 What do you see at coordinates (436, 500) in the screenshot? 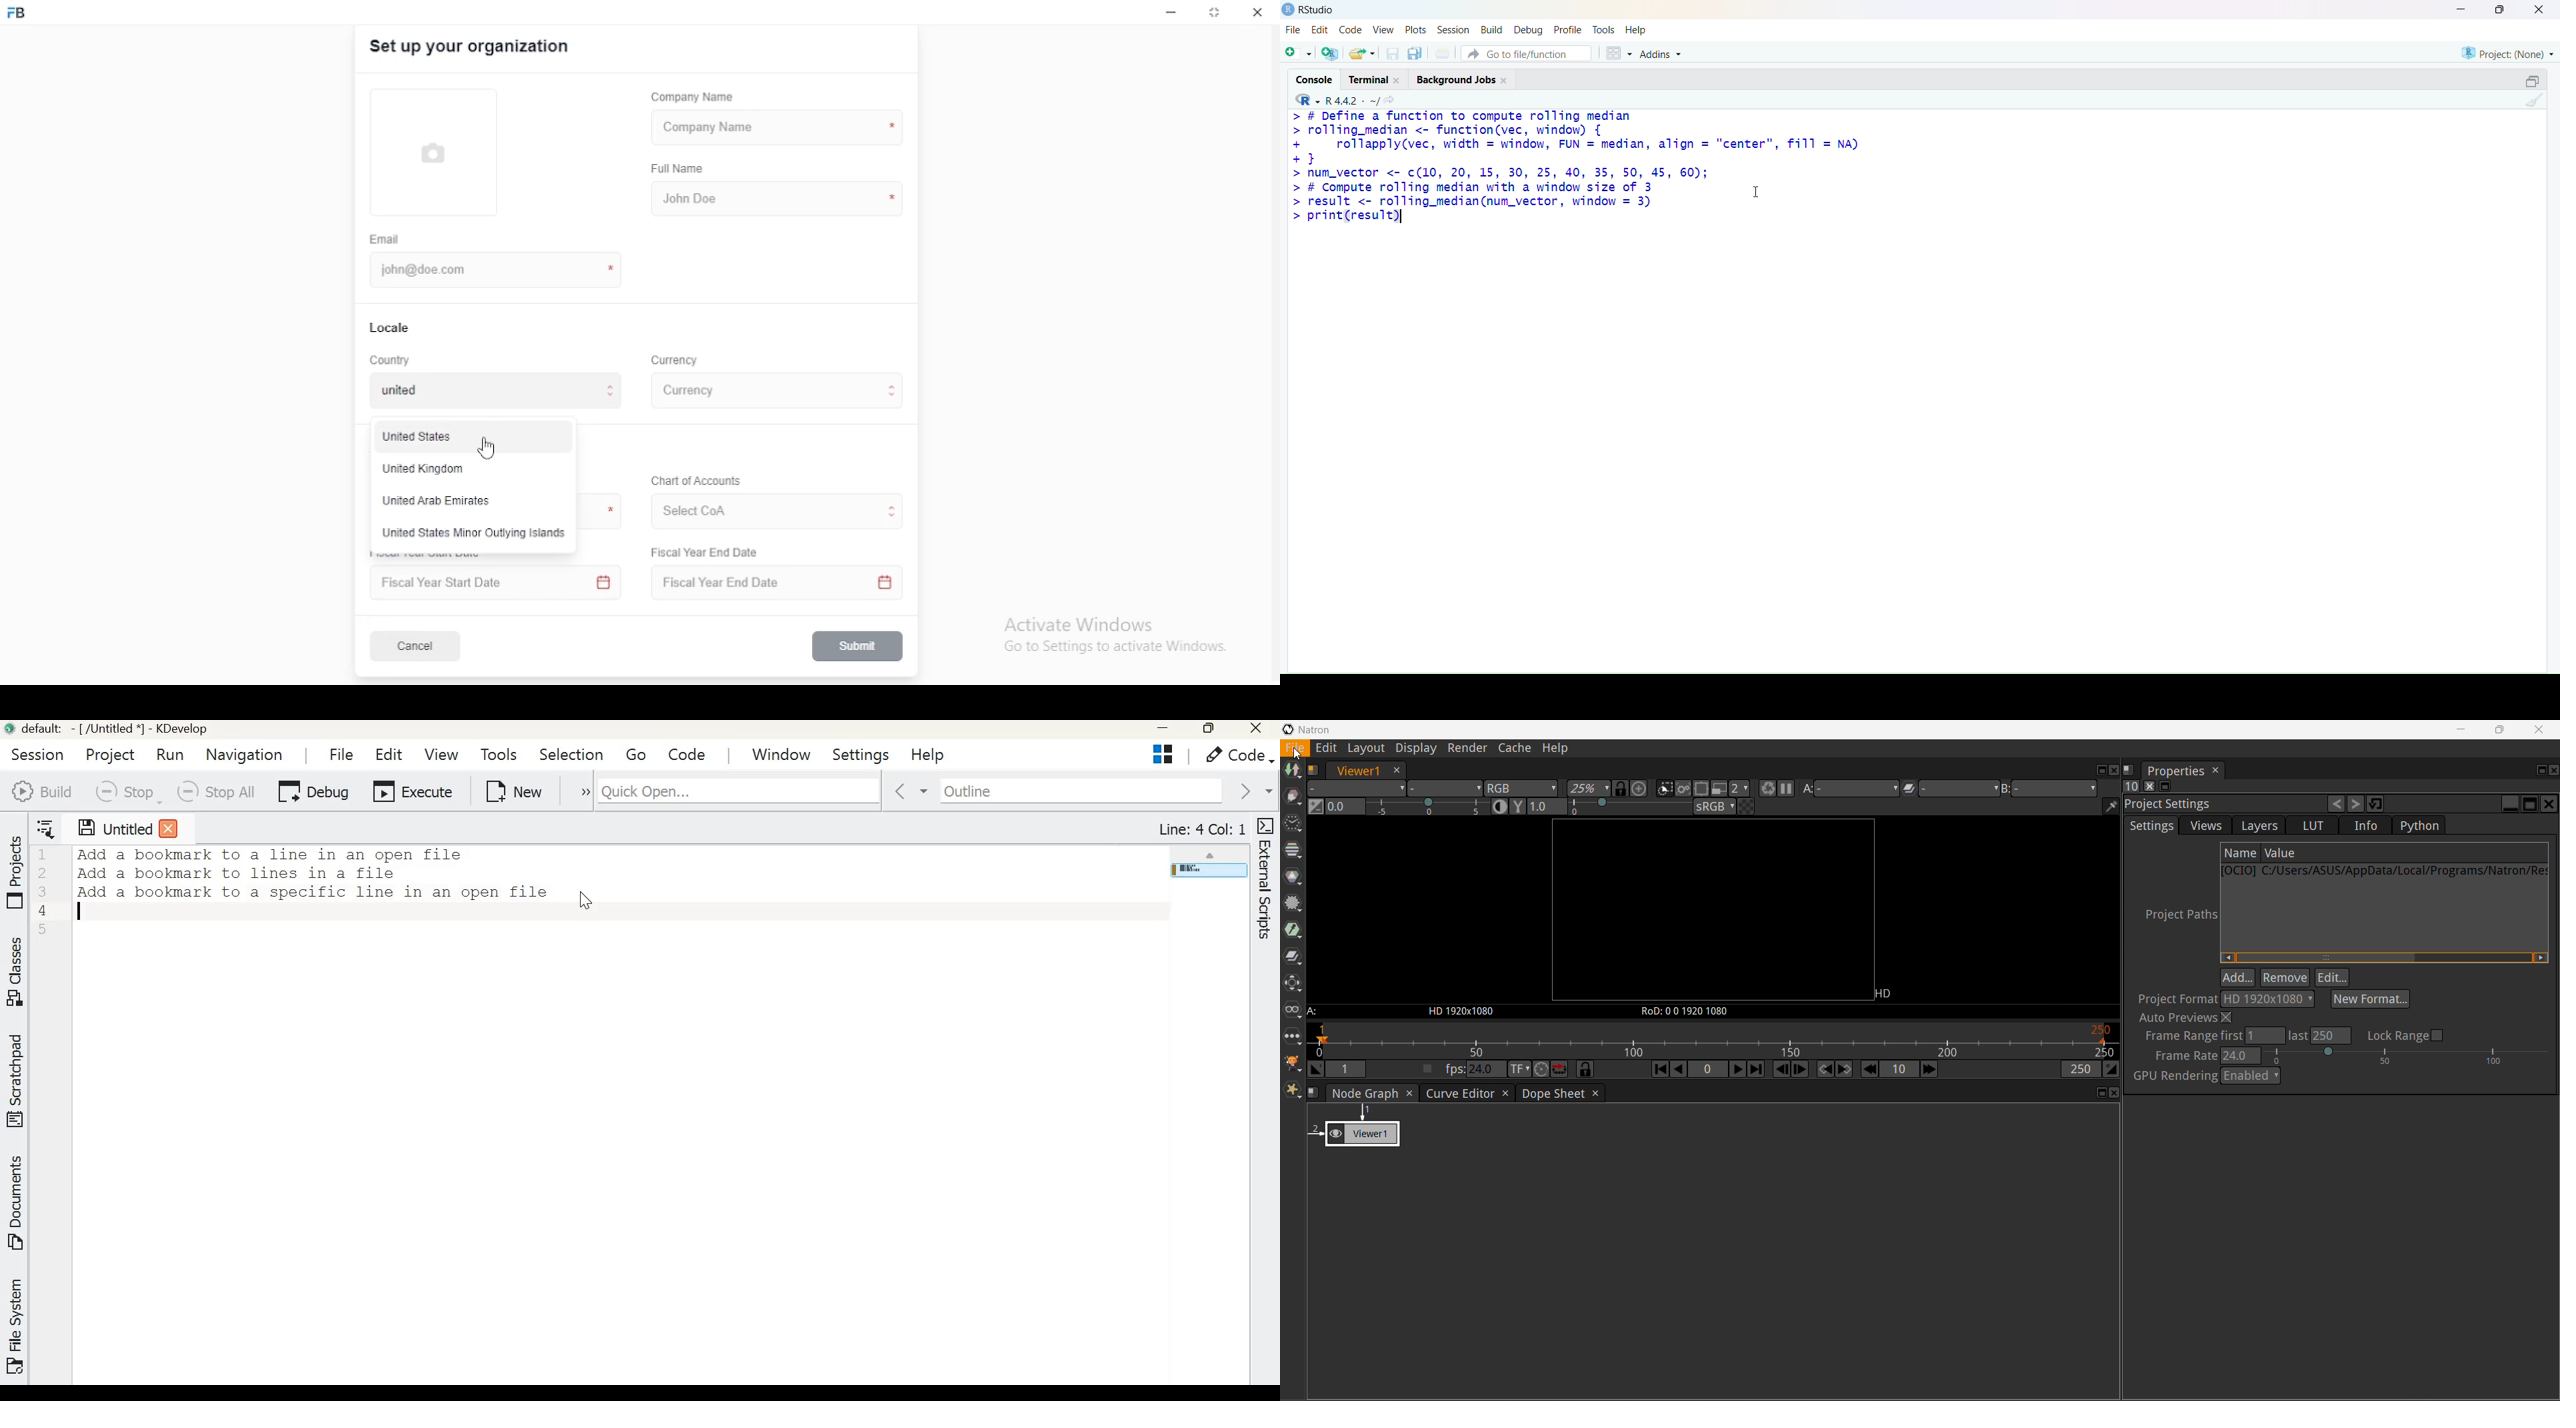
I see `united arab emirates` at bounding box center [436, 500].